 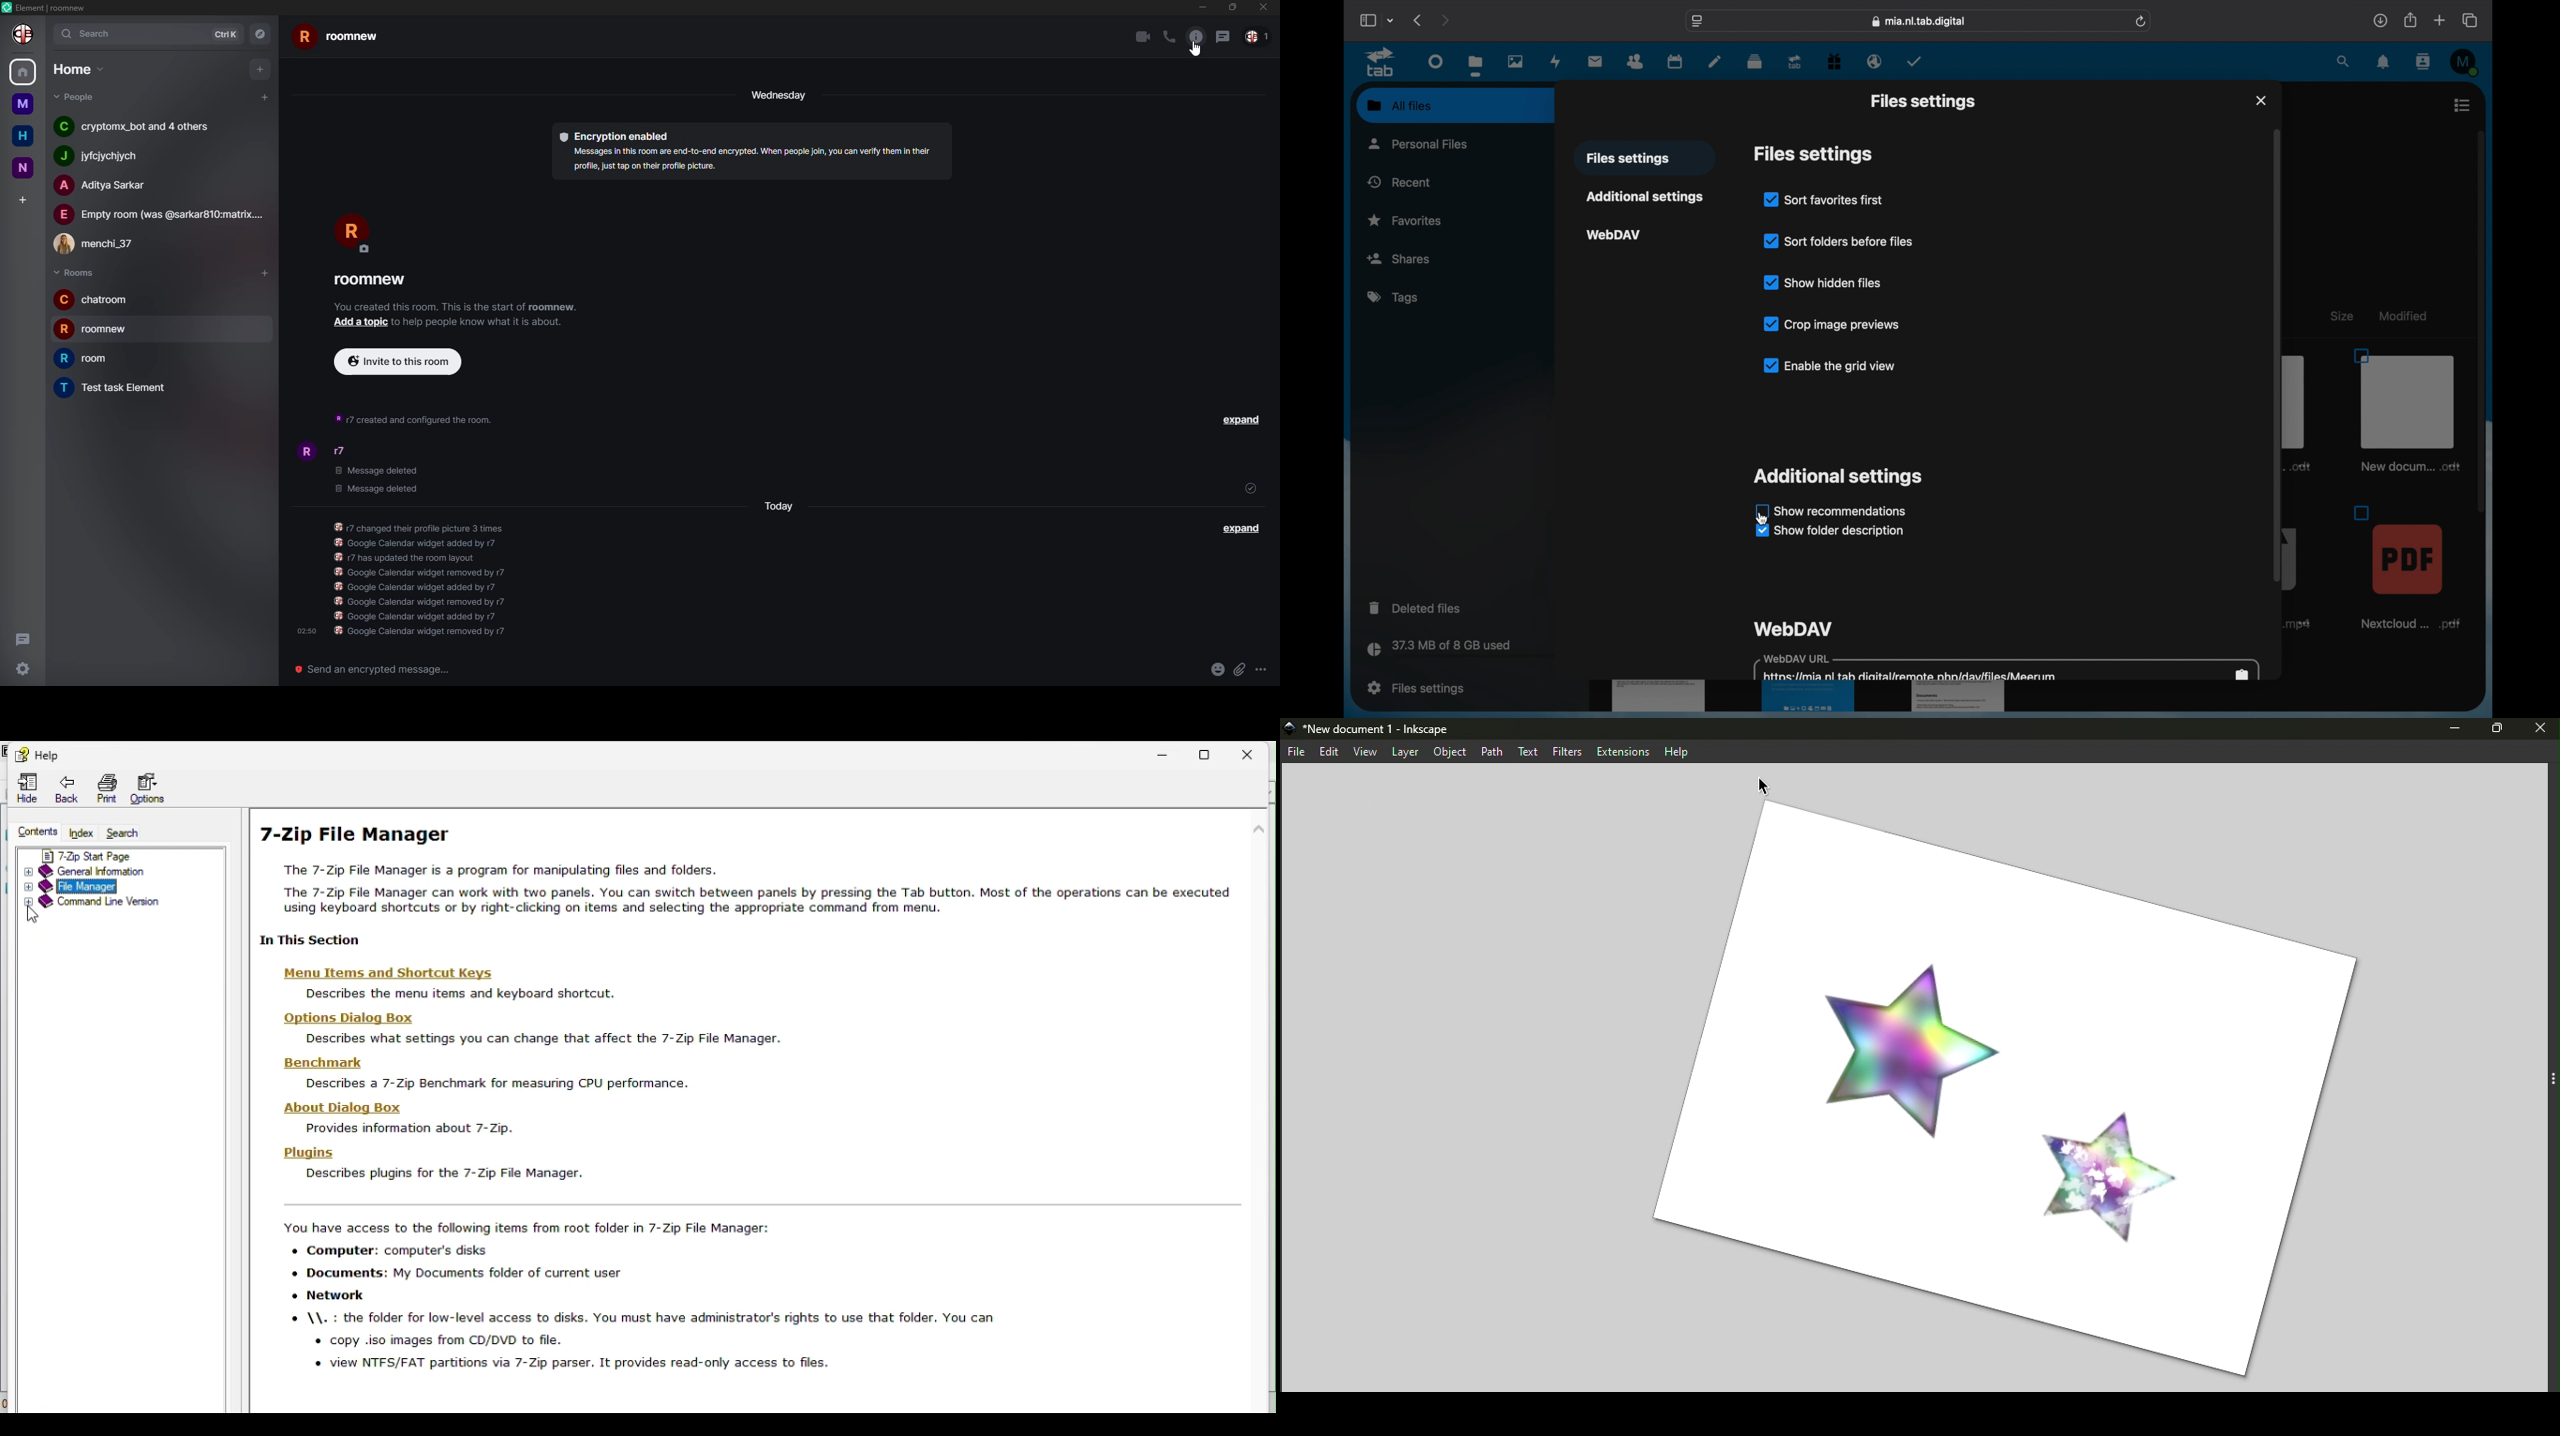 What do you see at coordinates (2405, 565) in the screenshot?
I see `file` at bounding box center [2405, 565].